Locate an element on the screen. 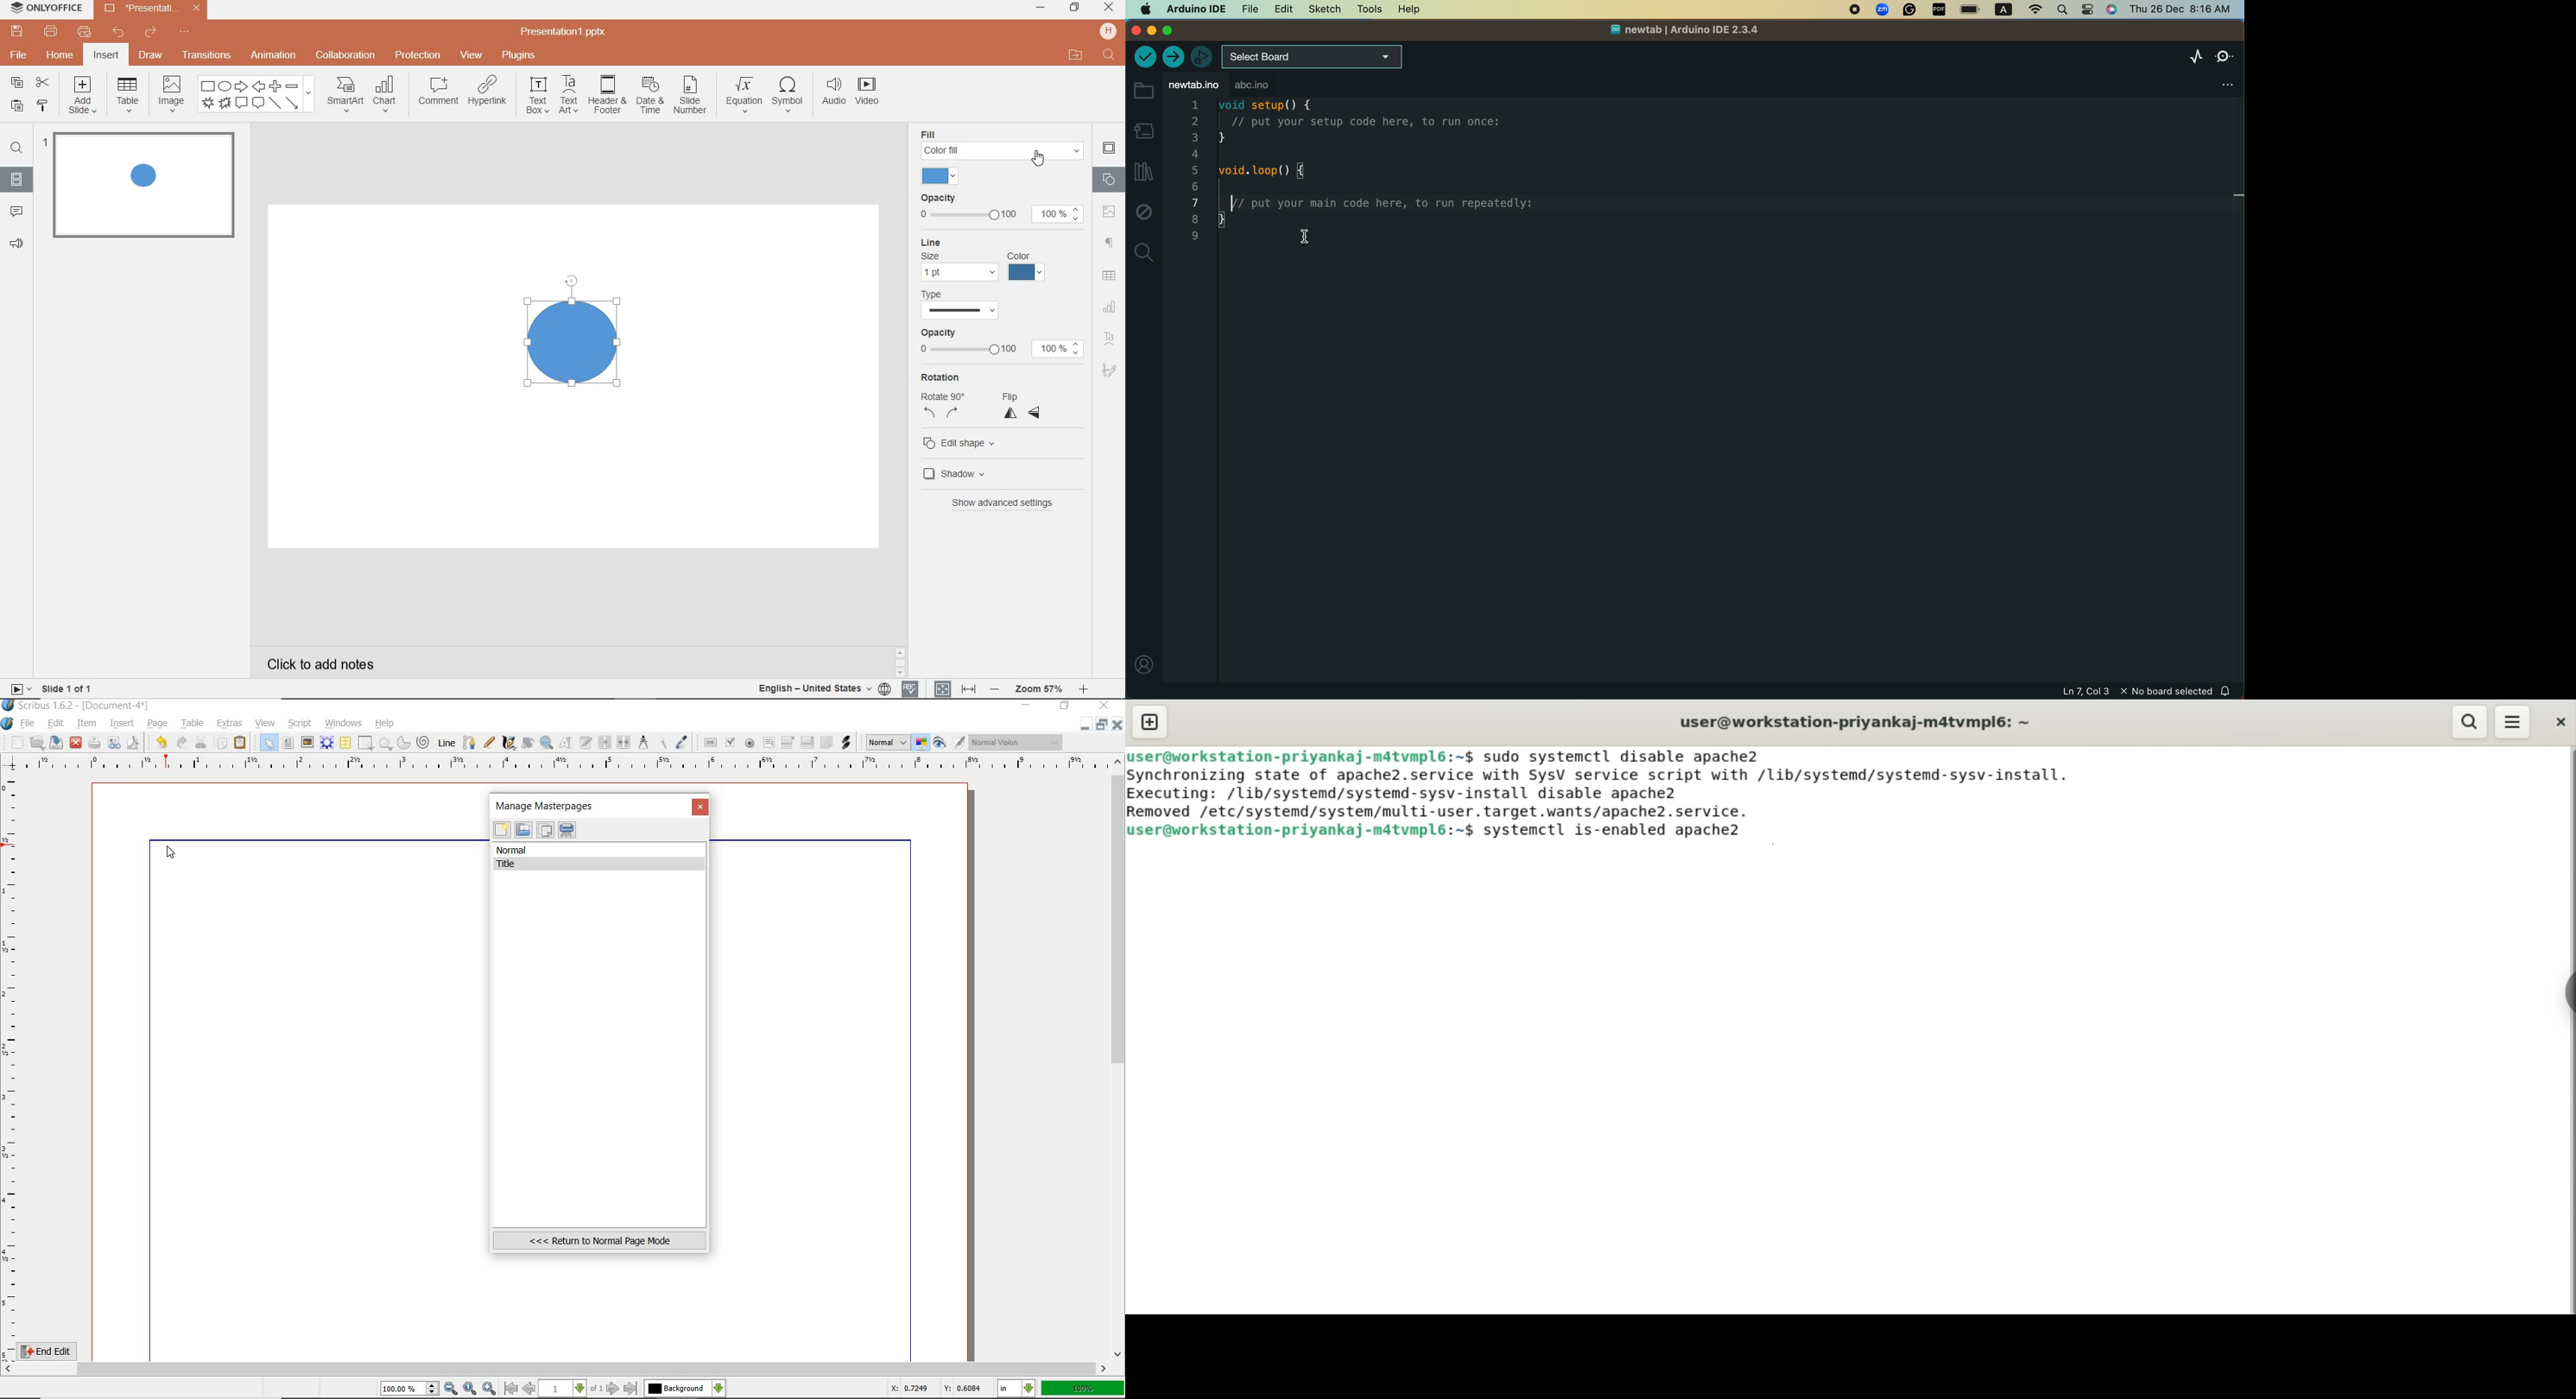  restore is located at coordinates (1104, 725).